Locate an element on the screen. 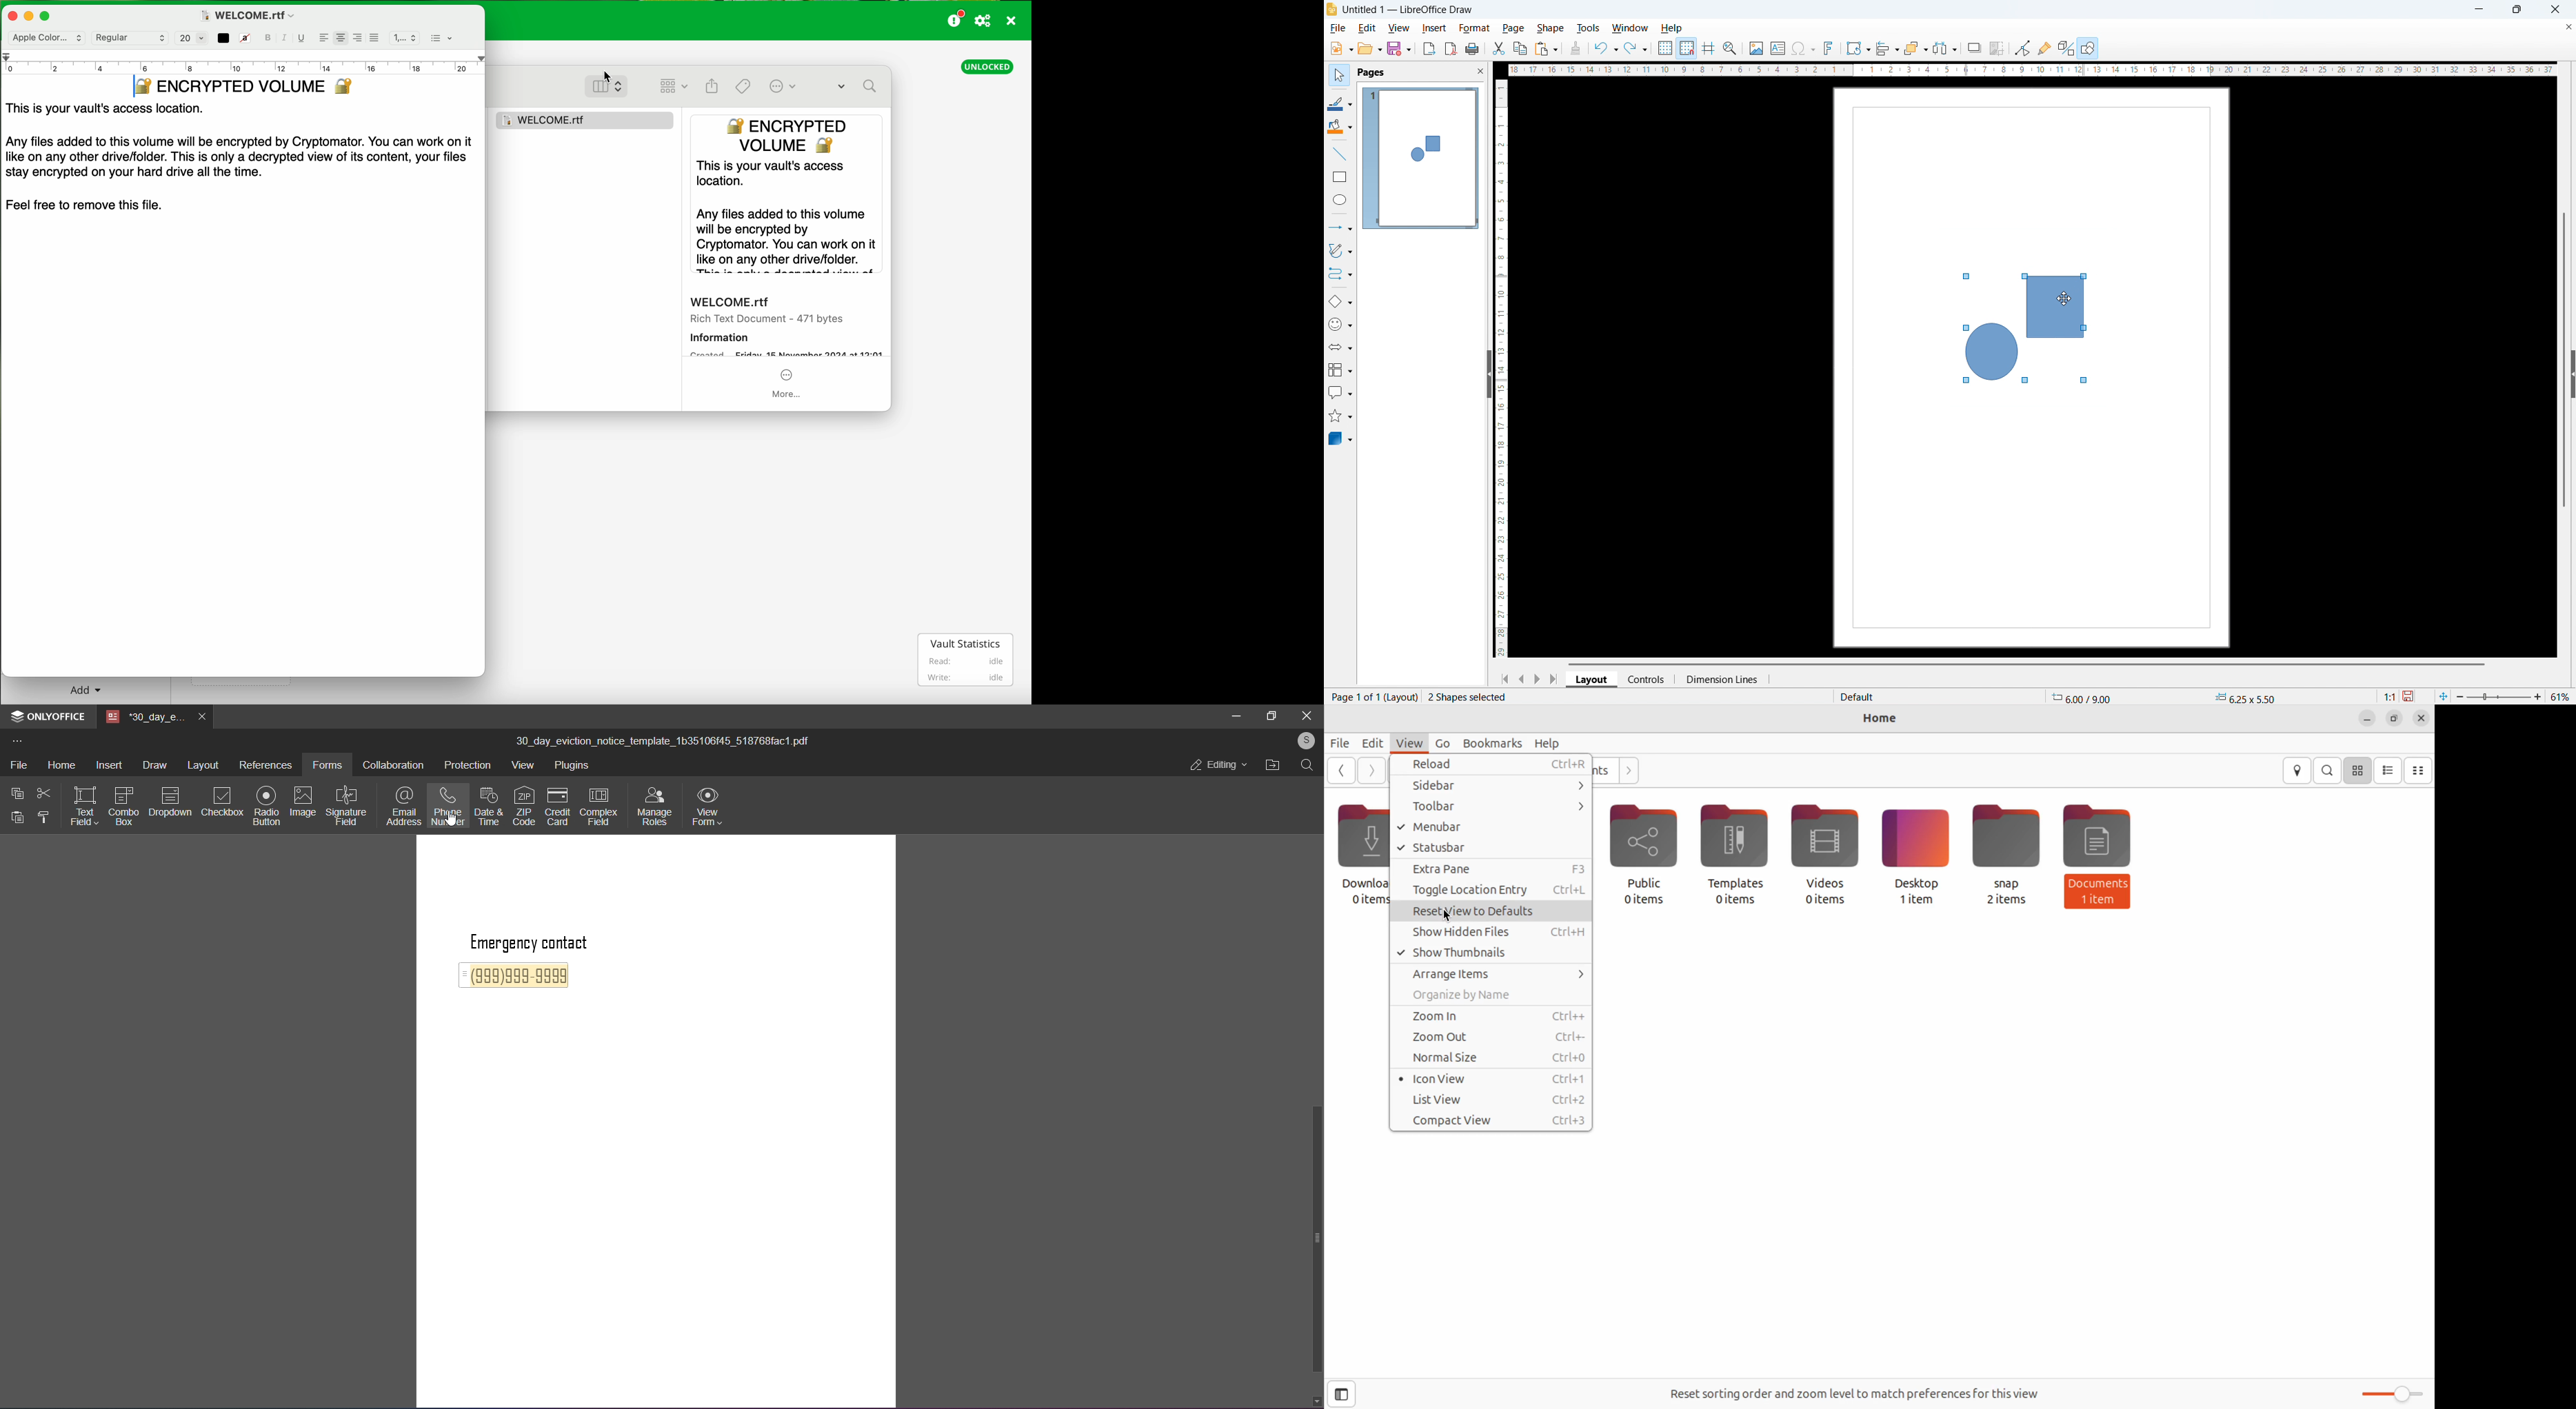  next page is located at coordinates (1539, 678).